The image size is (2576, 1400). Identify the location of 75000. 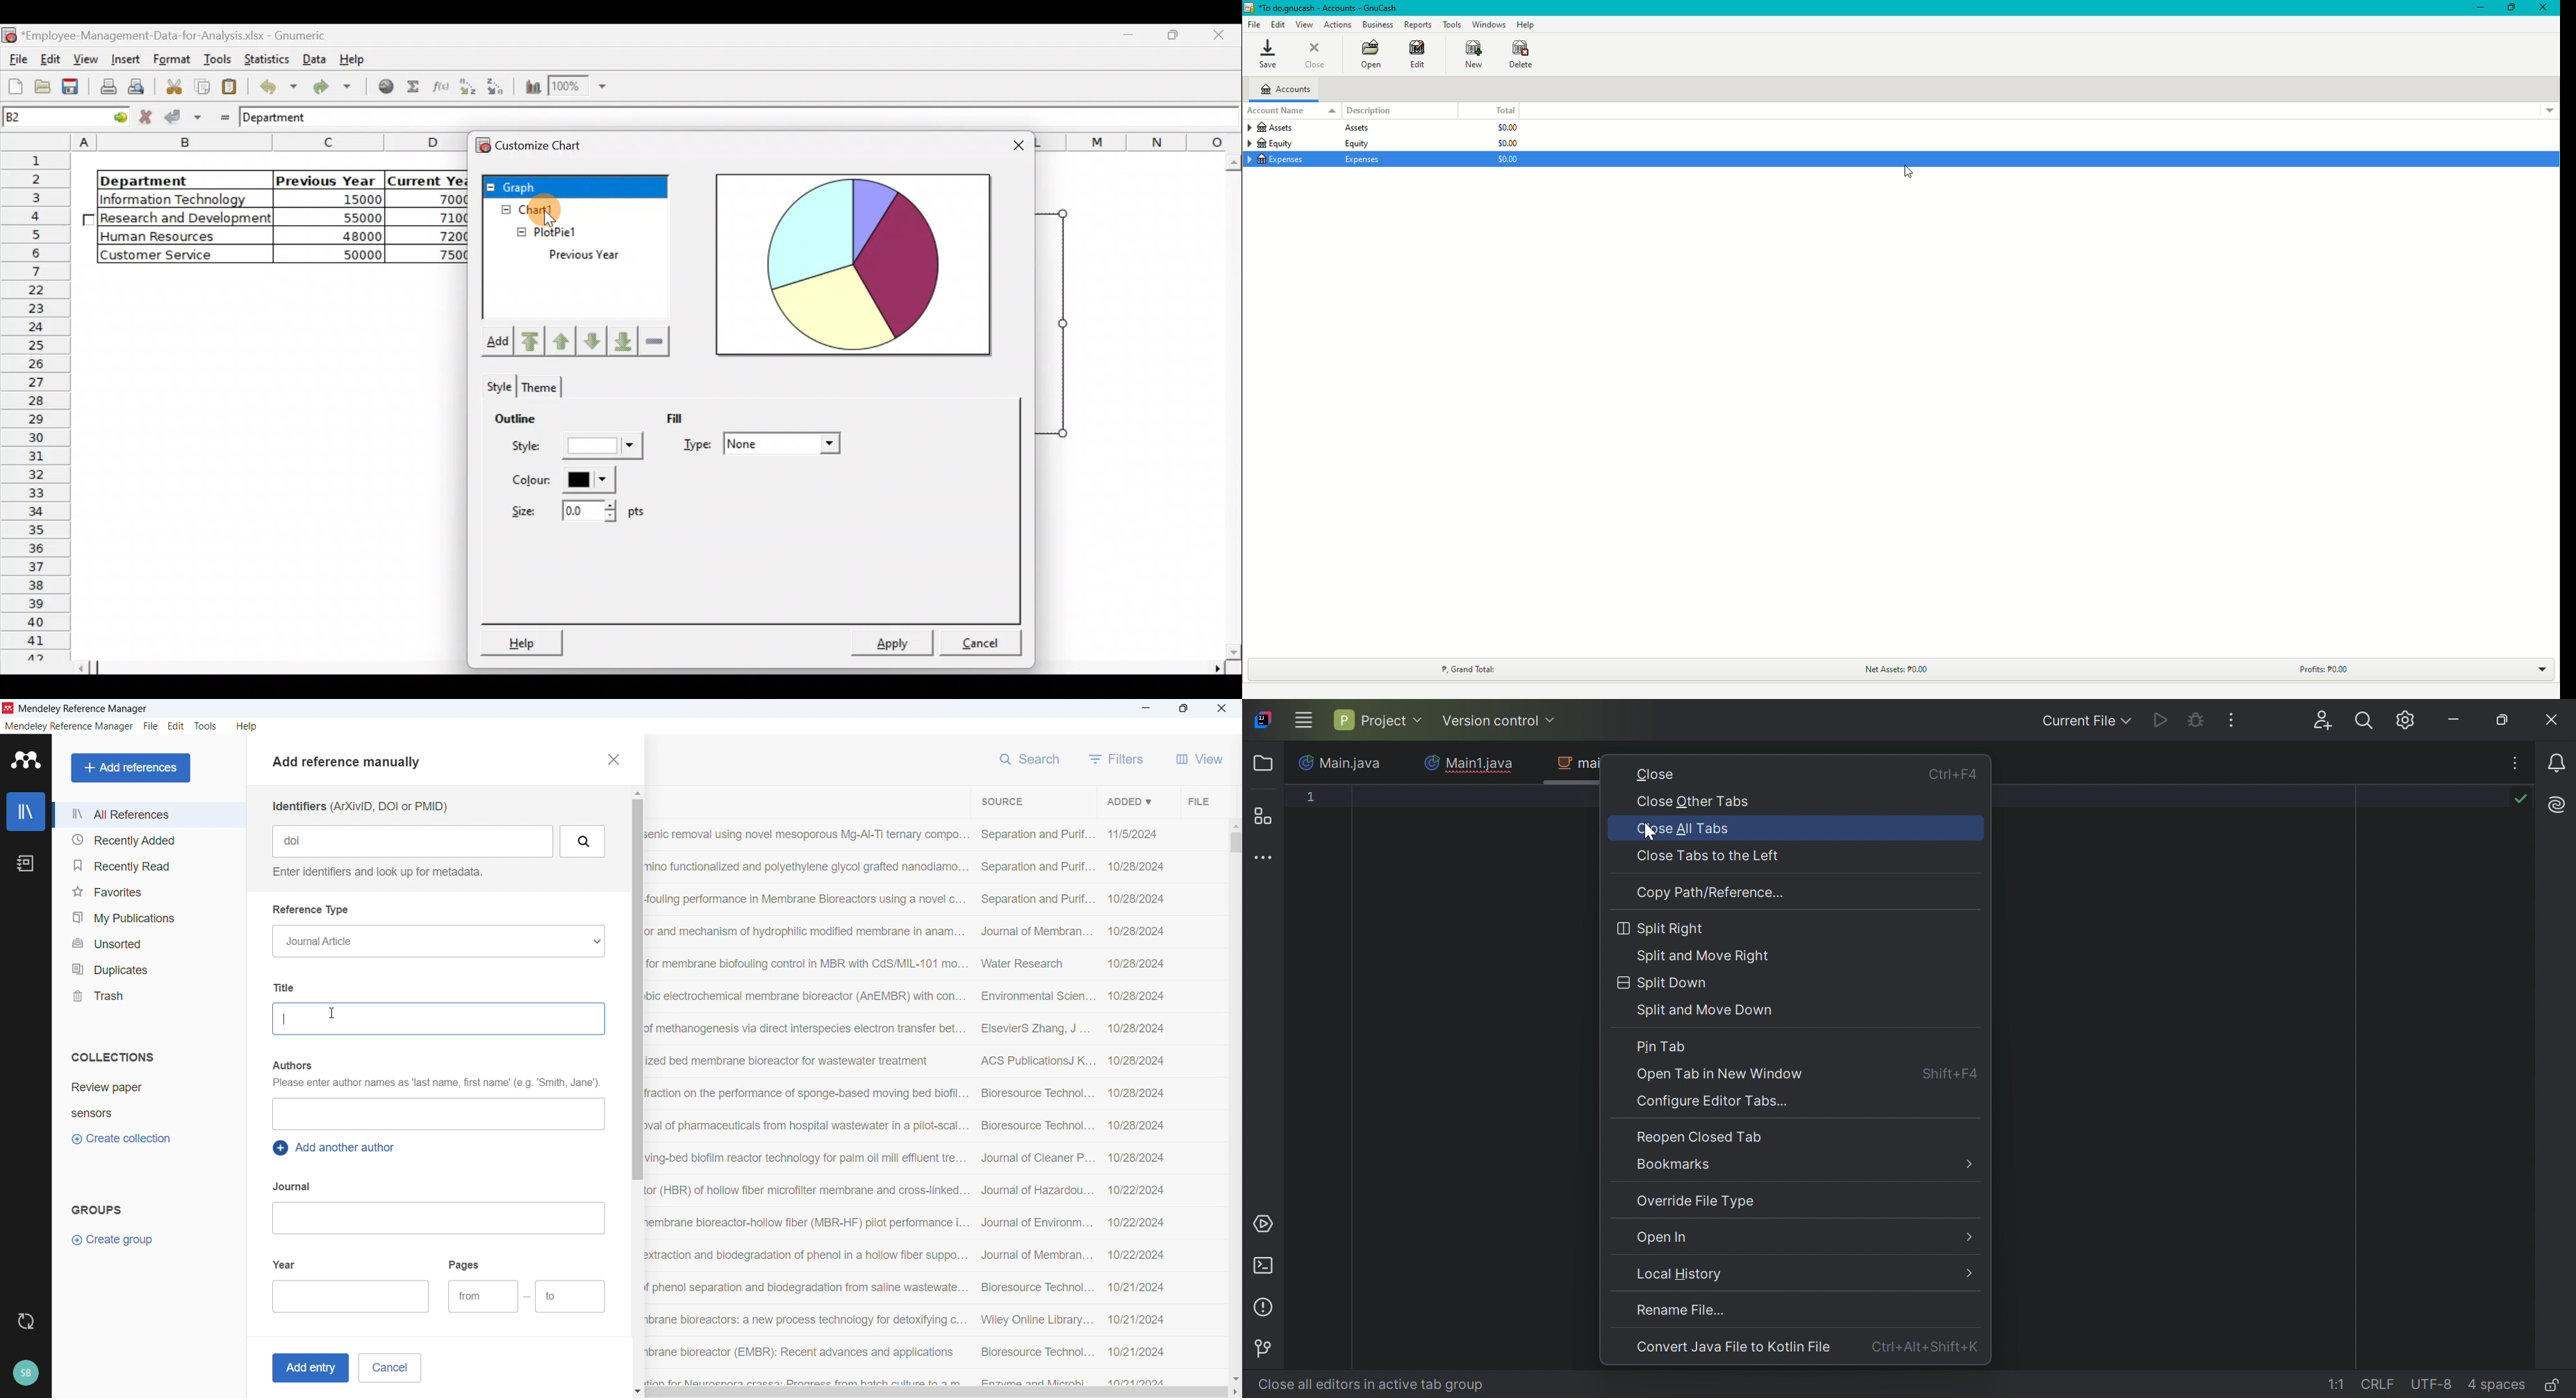
(438, 256).